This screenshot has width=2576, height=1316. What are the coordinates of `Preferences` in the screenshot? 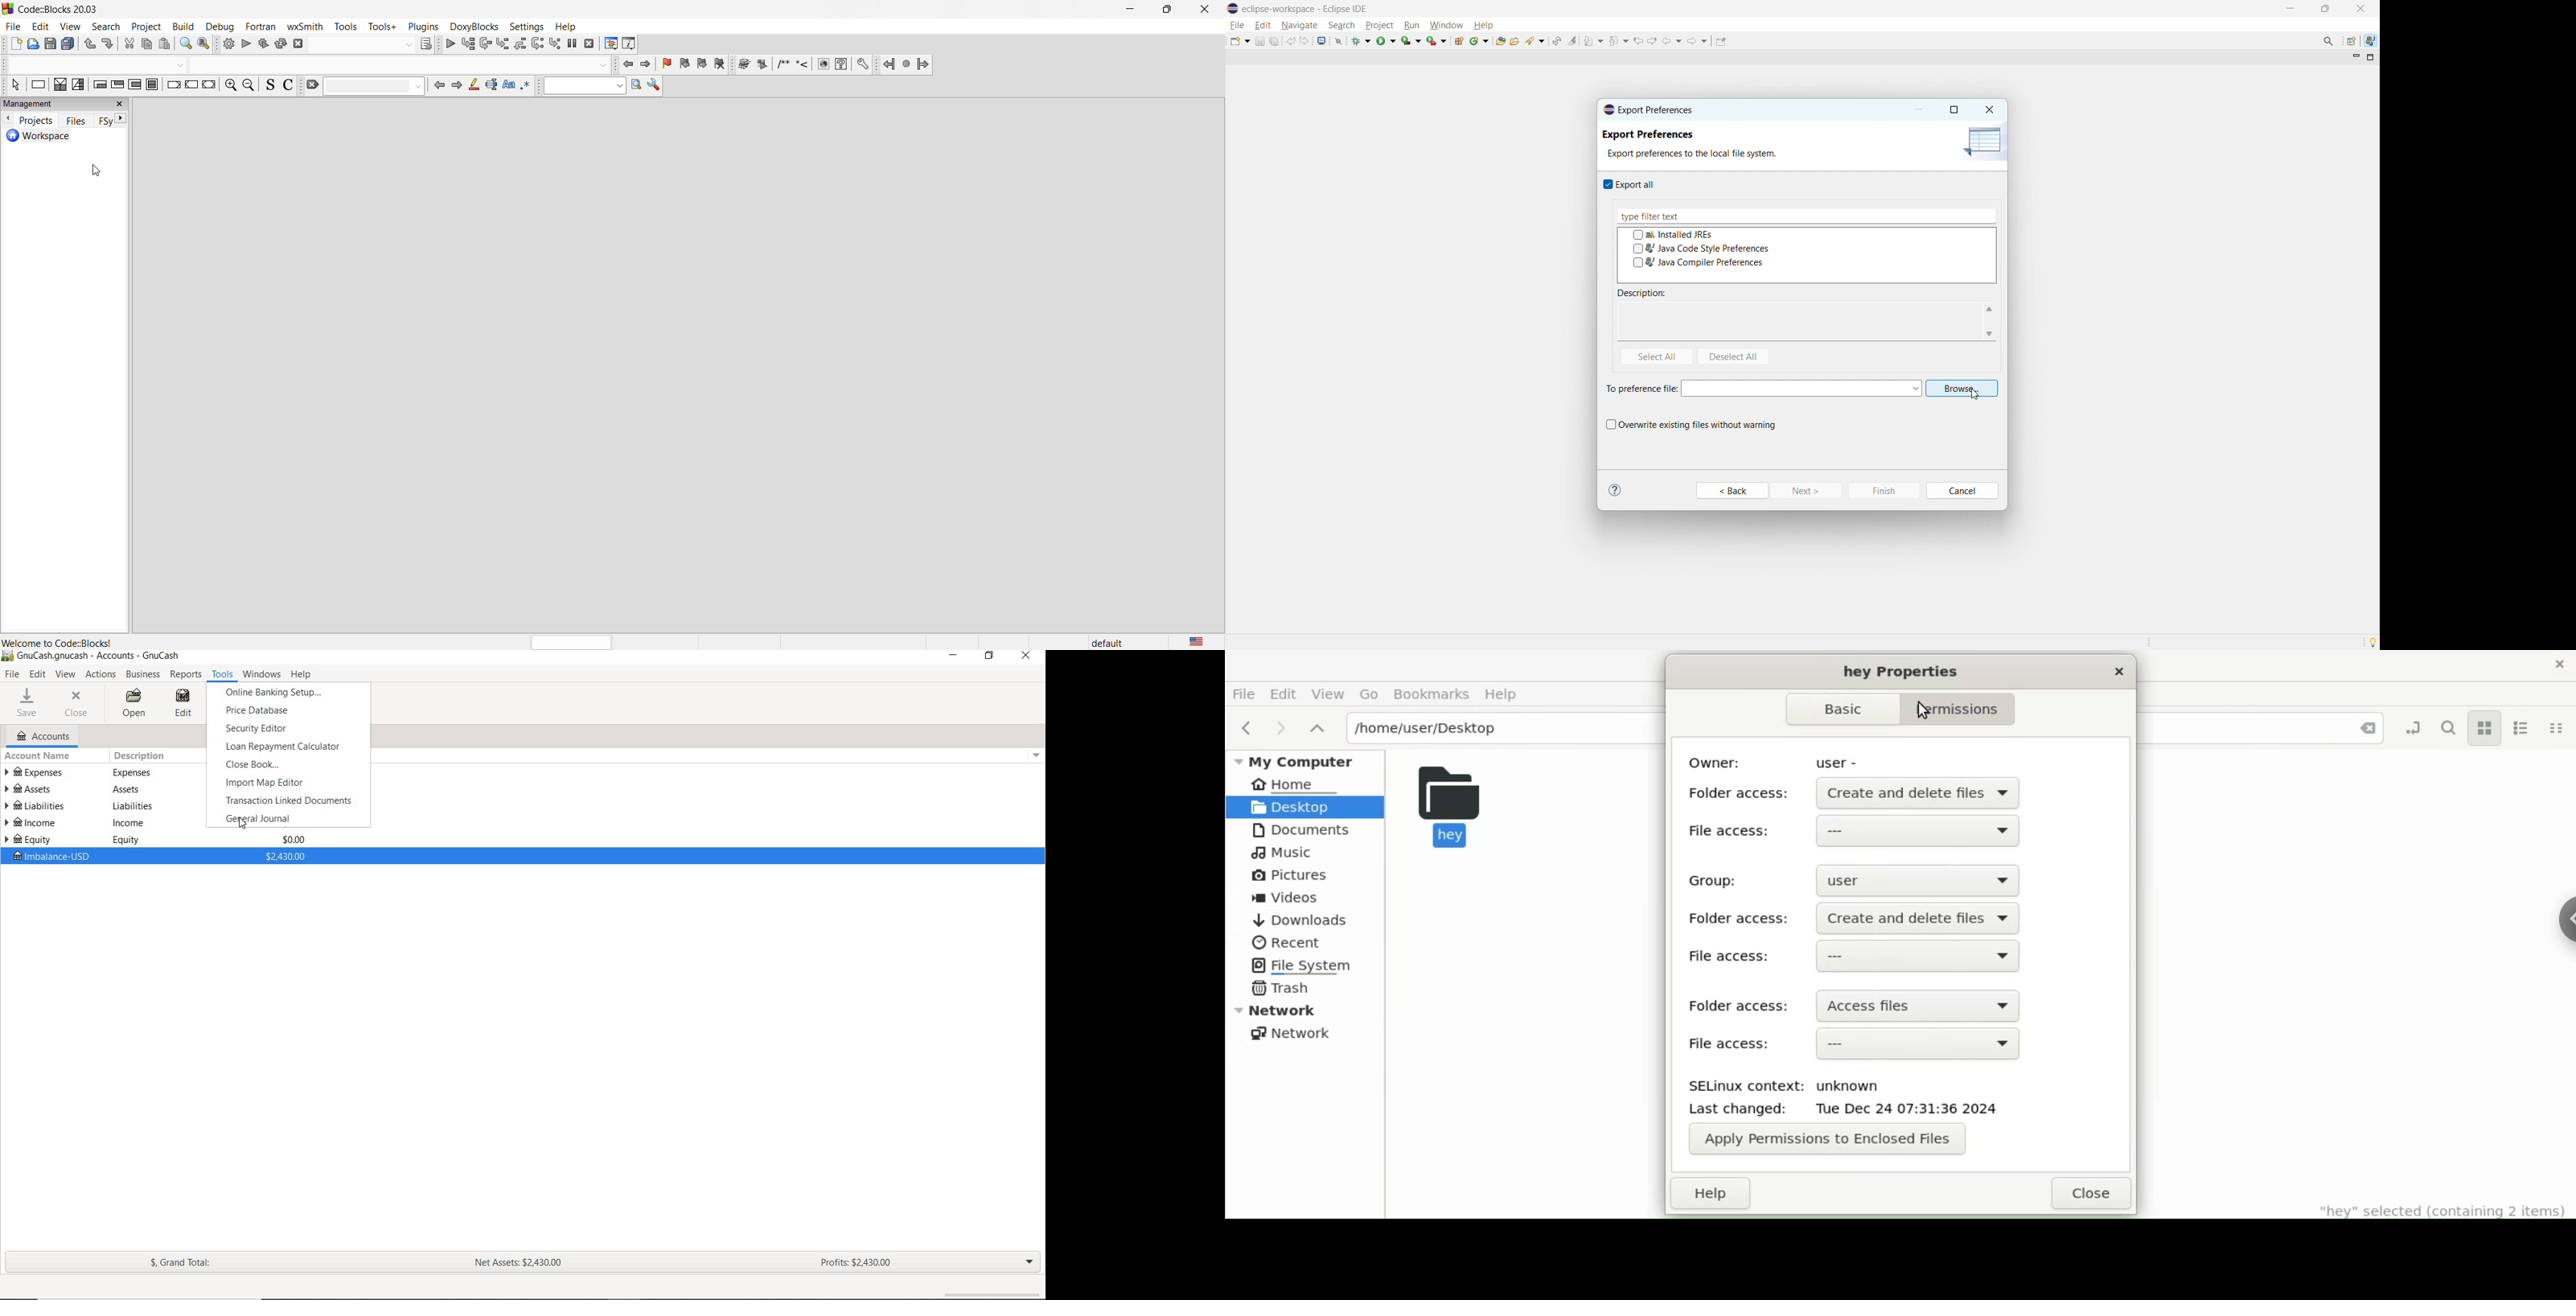 It's located at (864, 64).